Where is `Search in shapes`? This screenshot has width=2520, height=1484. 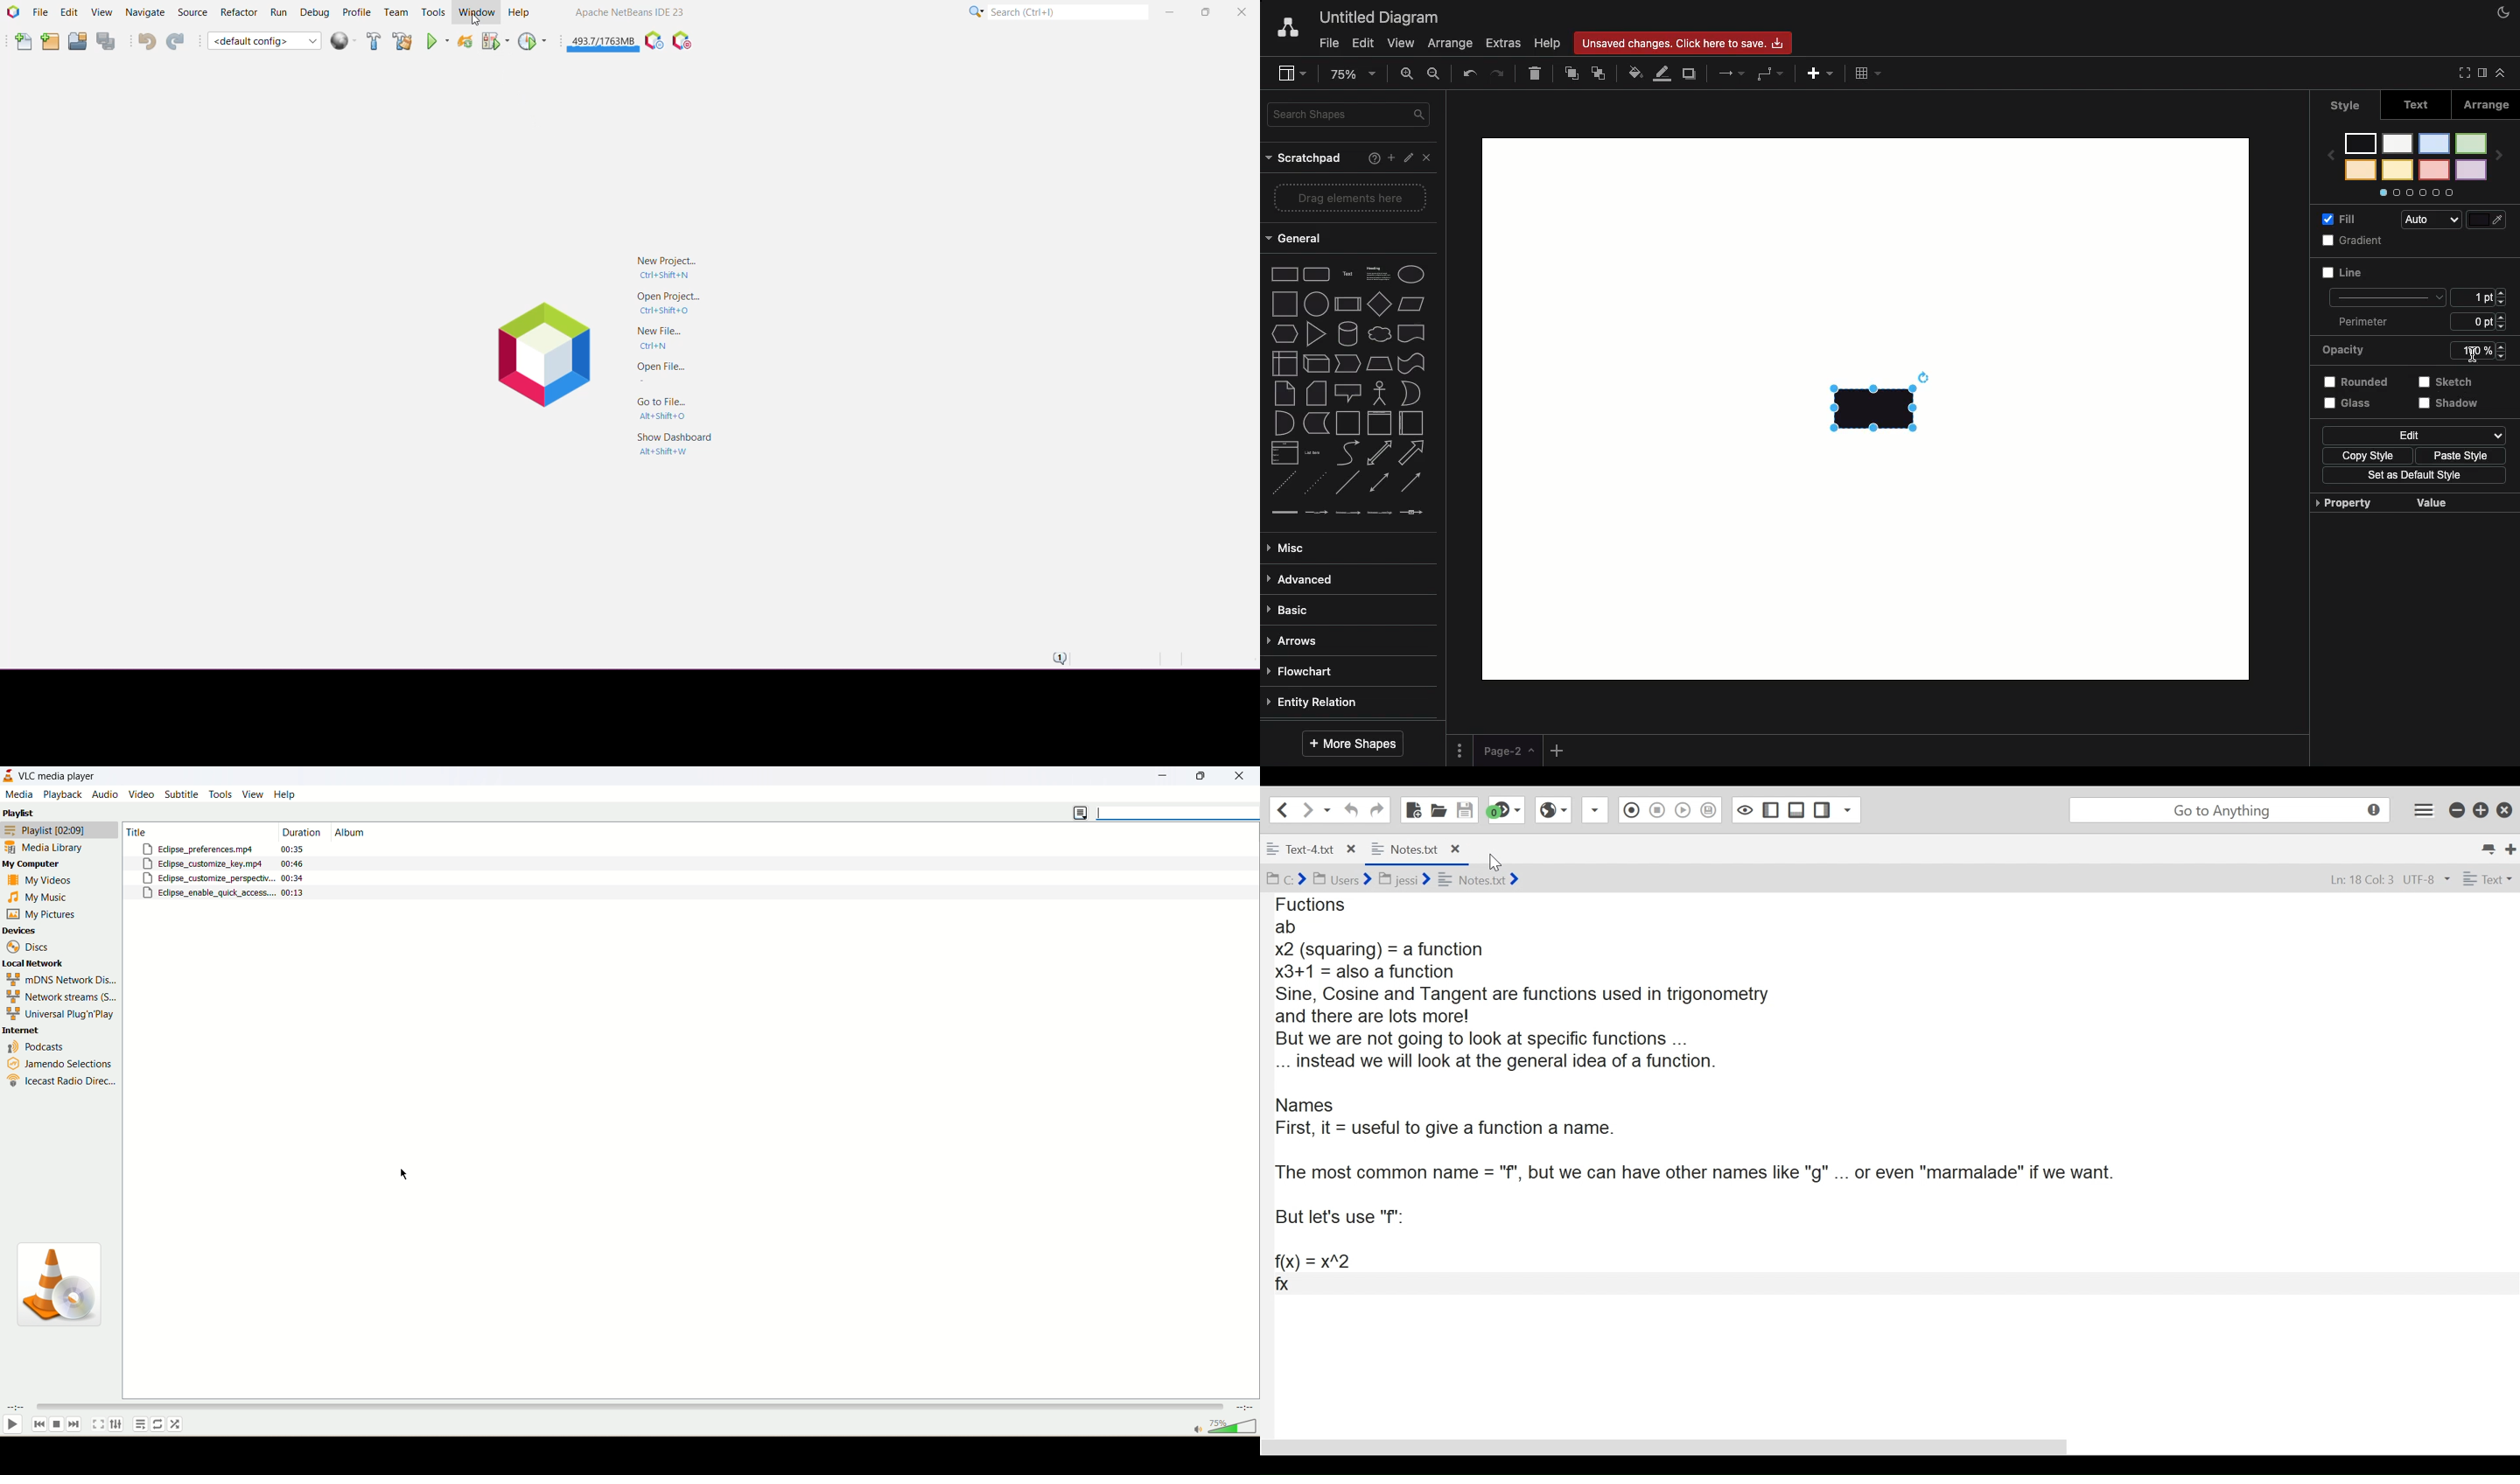 Search in shapes is located at coordinates (1352, 114).